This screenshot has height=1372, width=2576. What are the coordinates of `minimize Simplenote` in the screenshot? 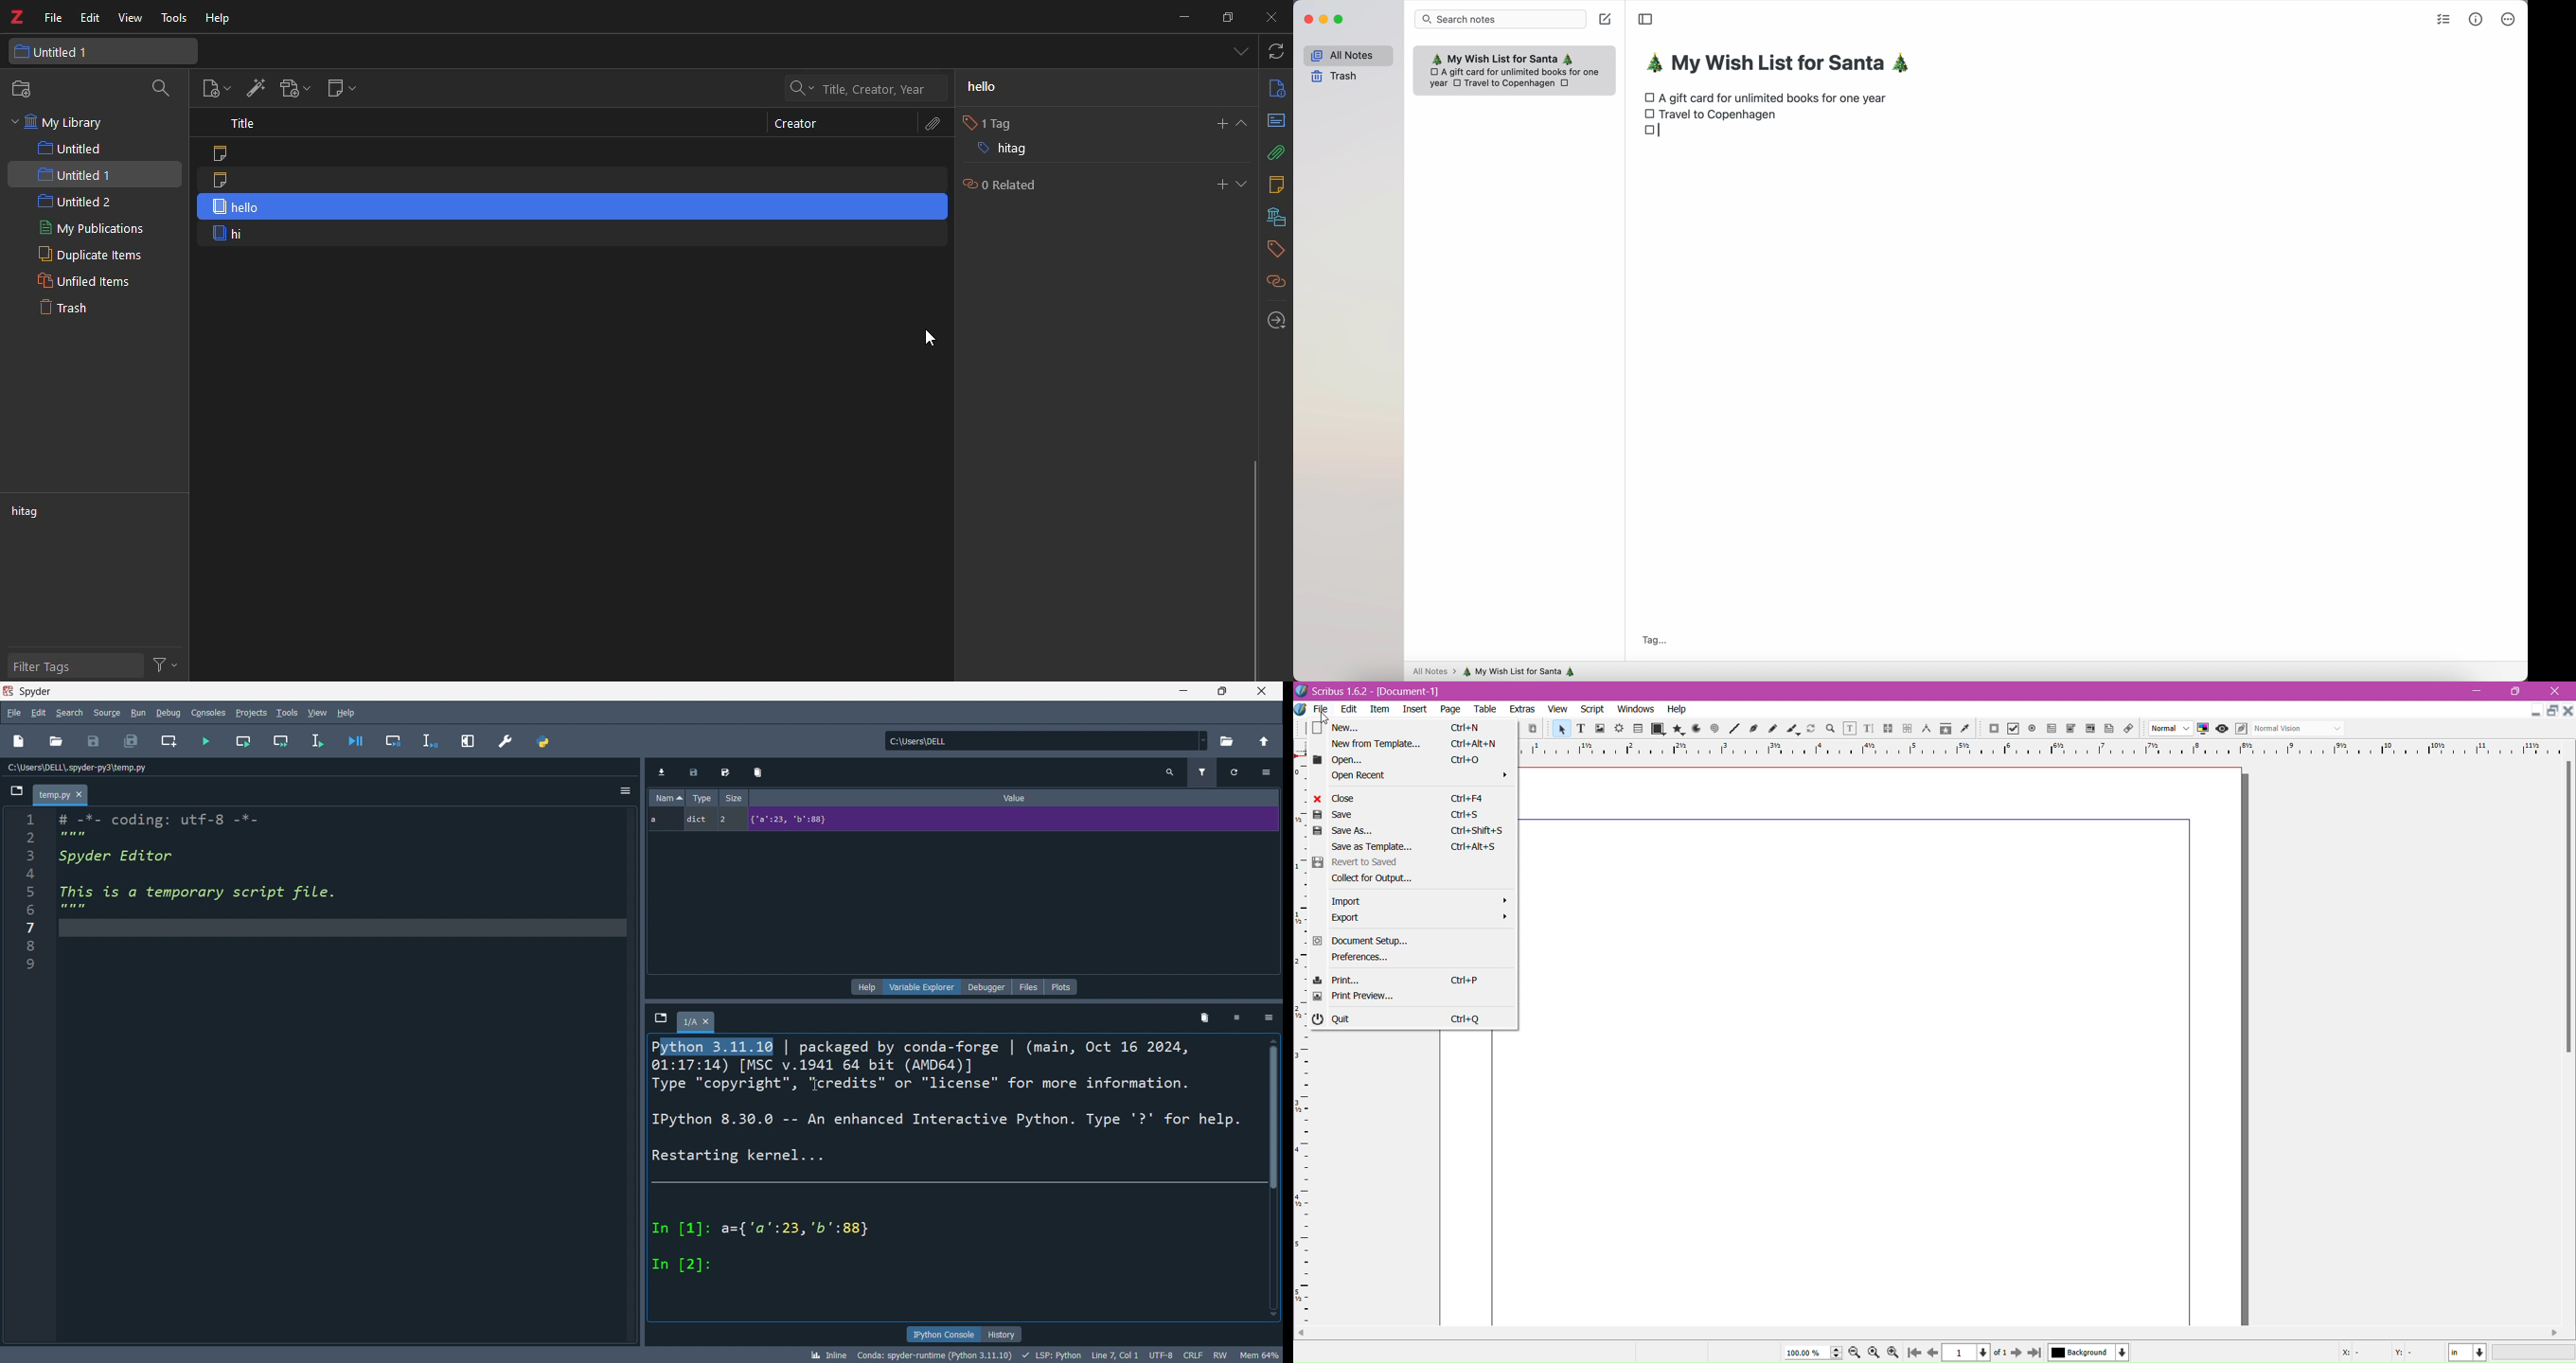 It's located at (1323, 19).